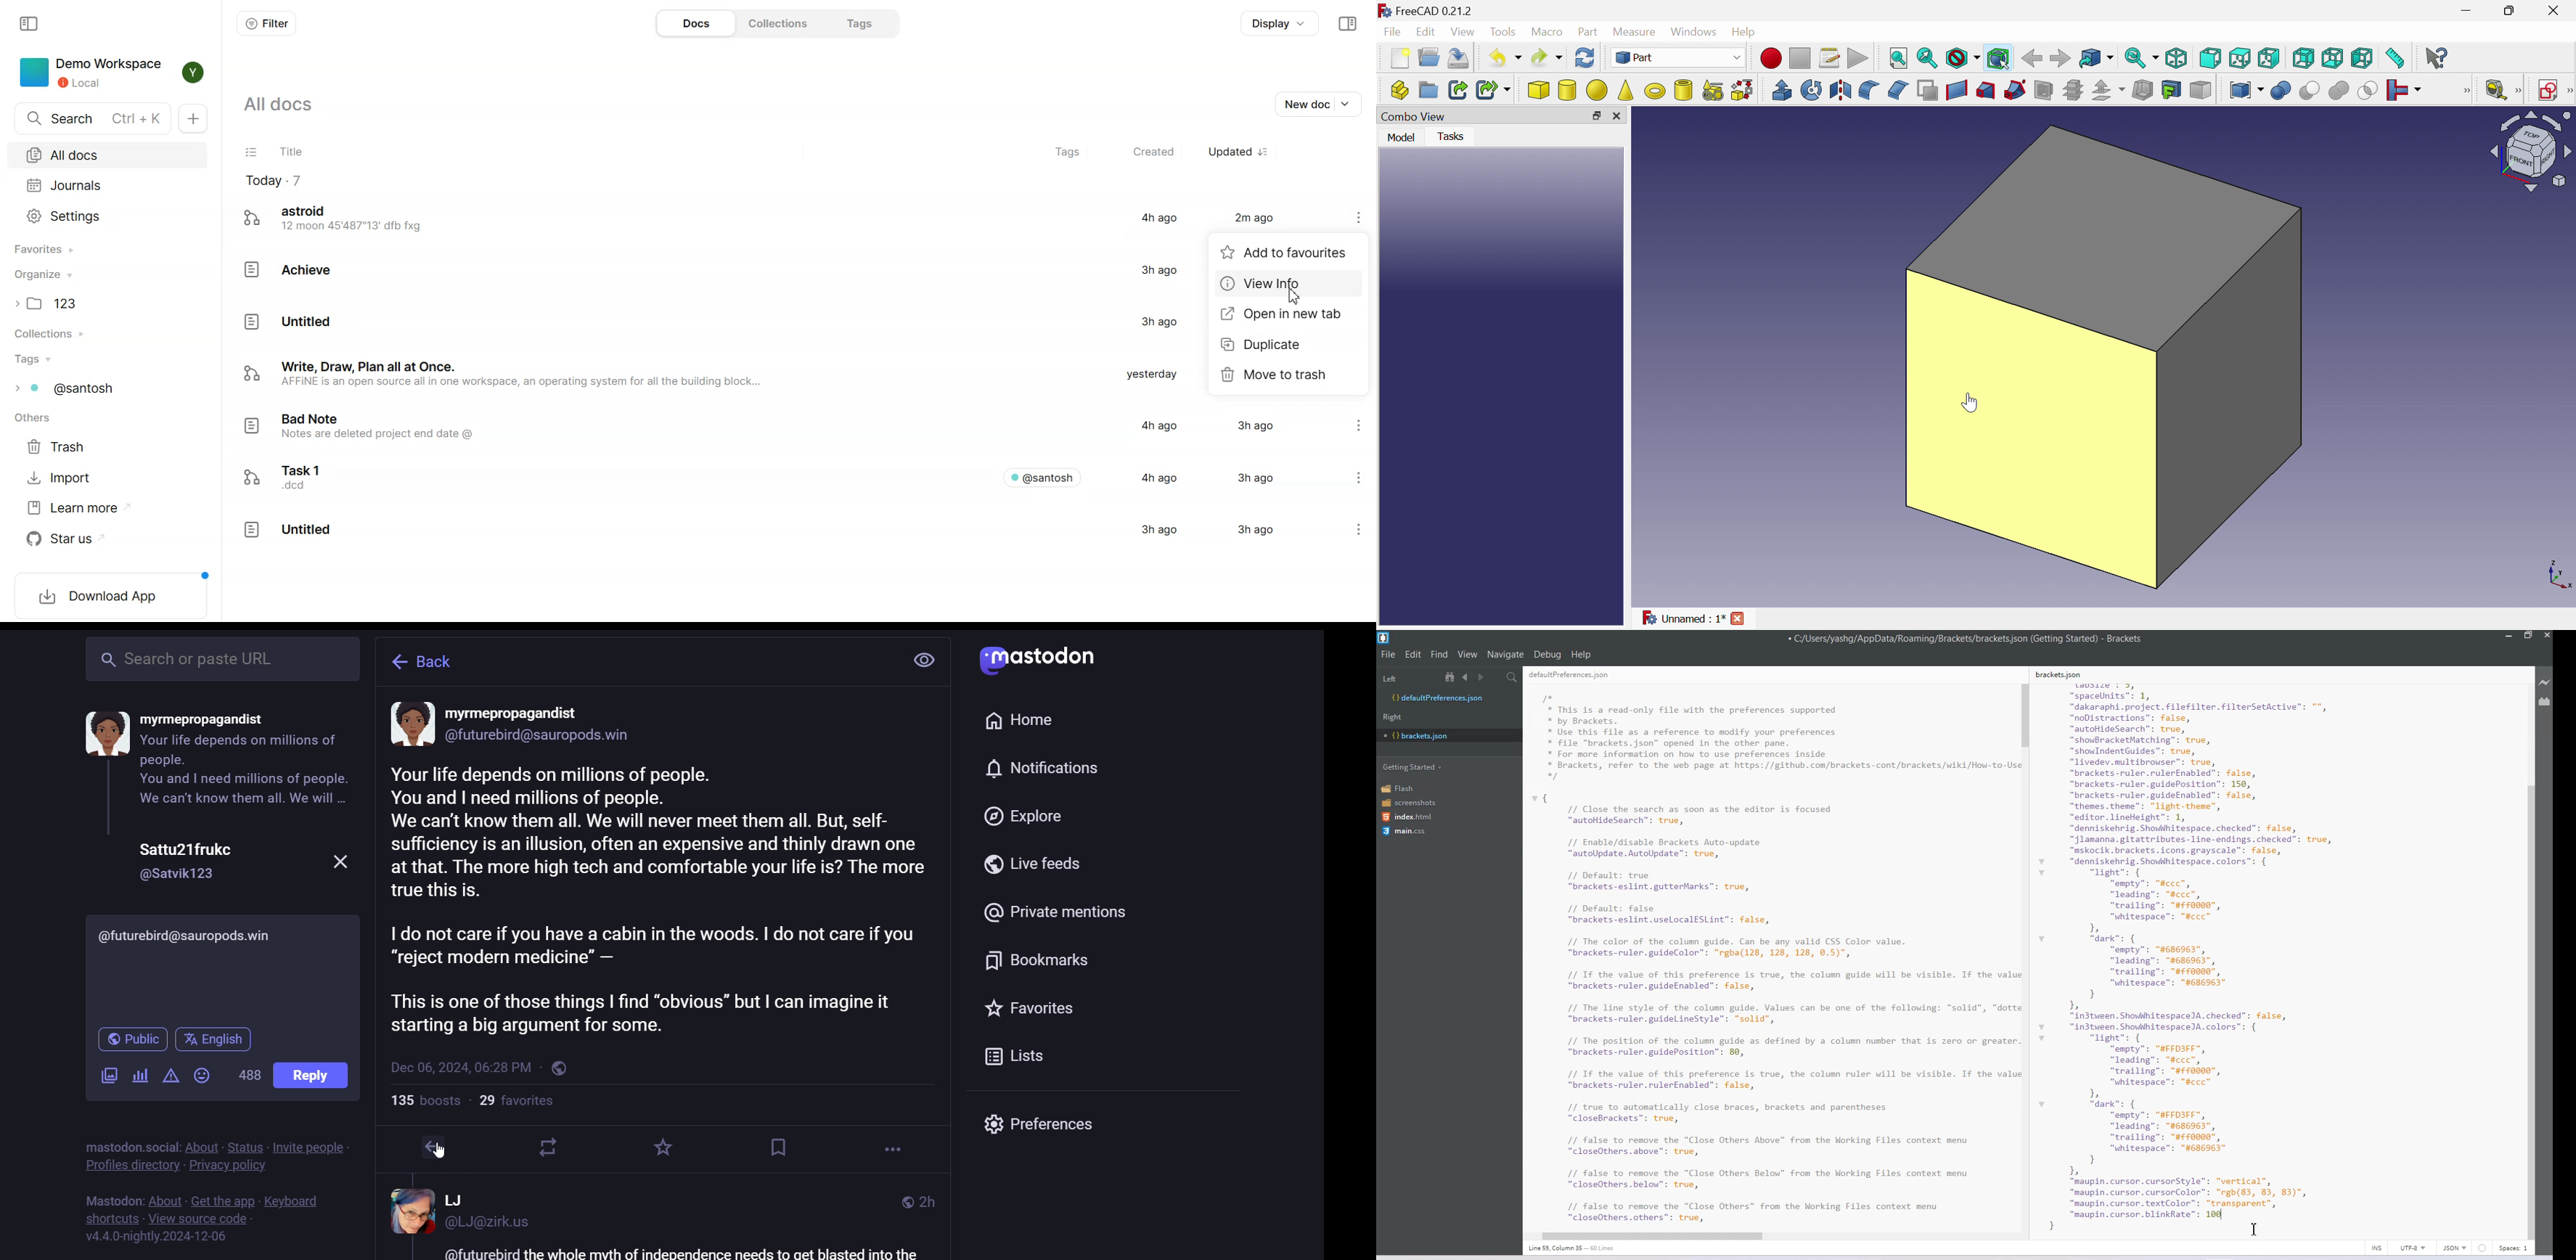 Image resolution: width=2576 pixels, height=1260 pixels. What do you see at coordinates (1869, 90) in the screenshot?
I see `Fillet...` at bounding box center [1869, 90].